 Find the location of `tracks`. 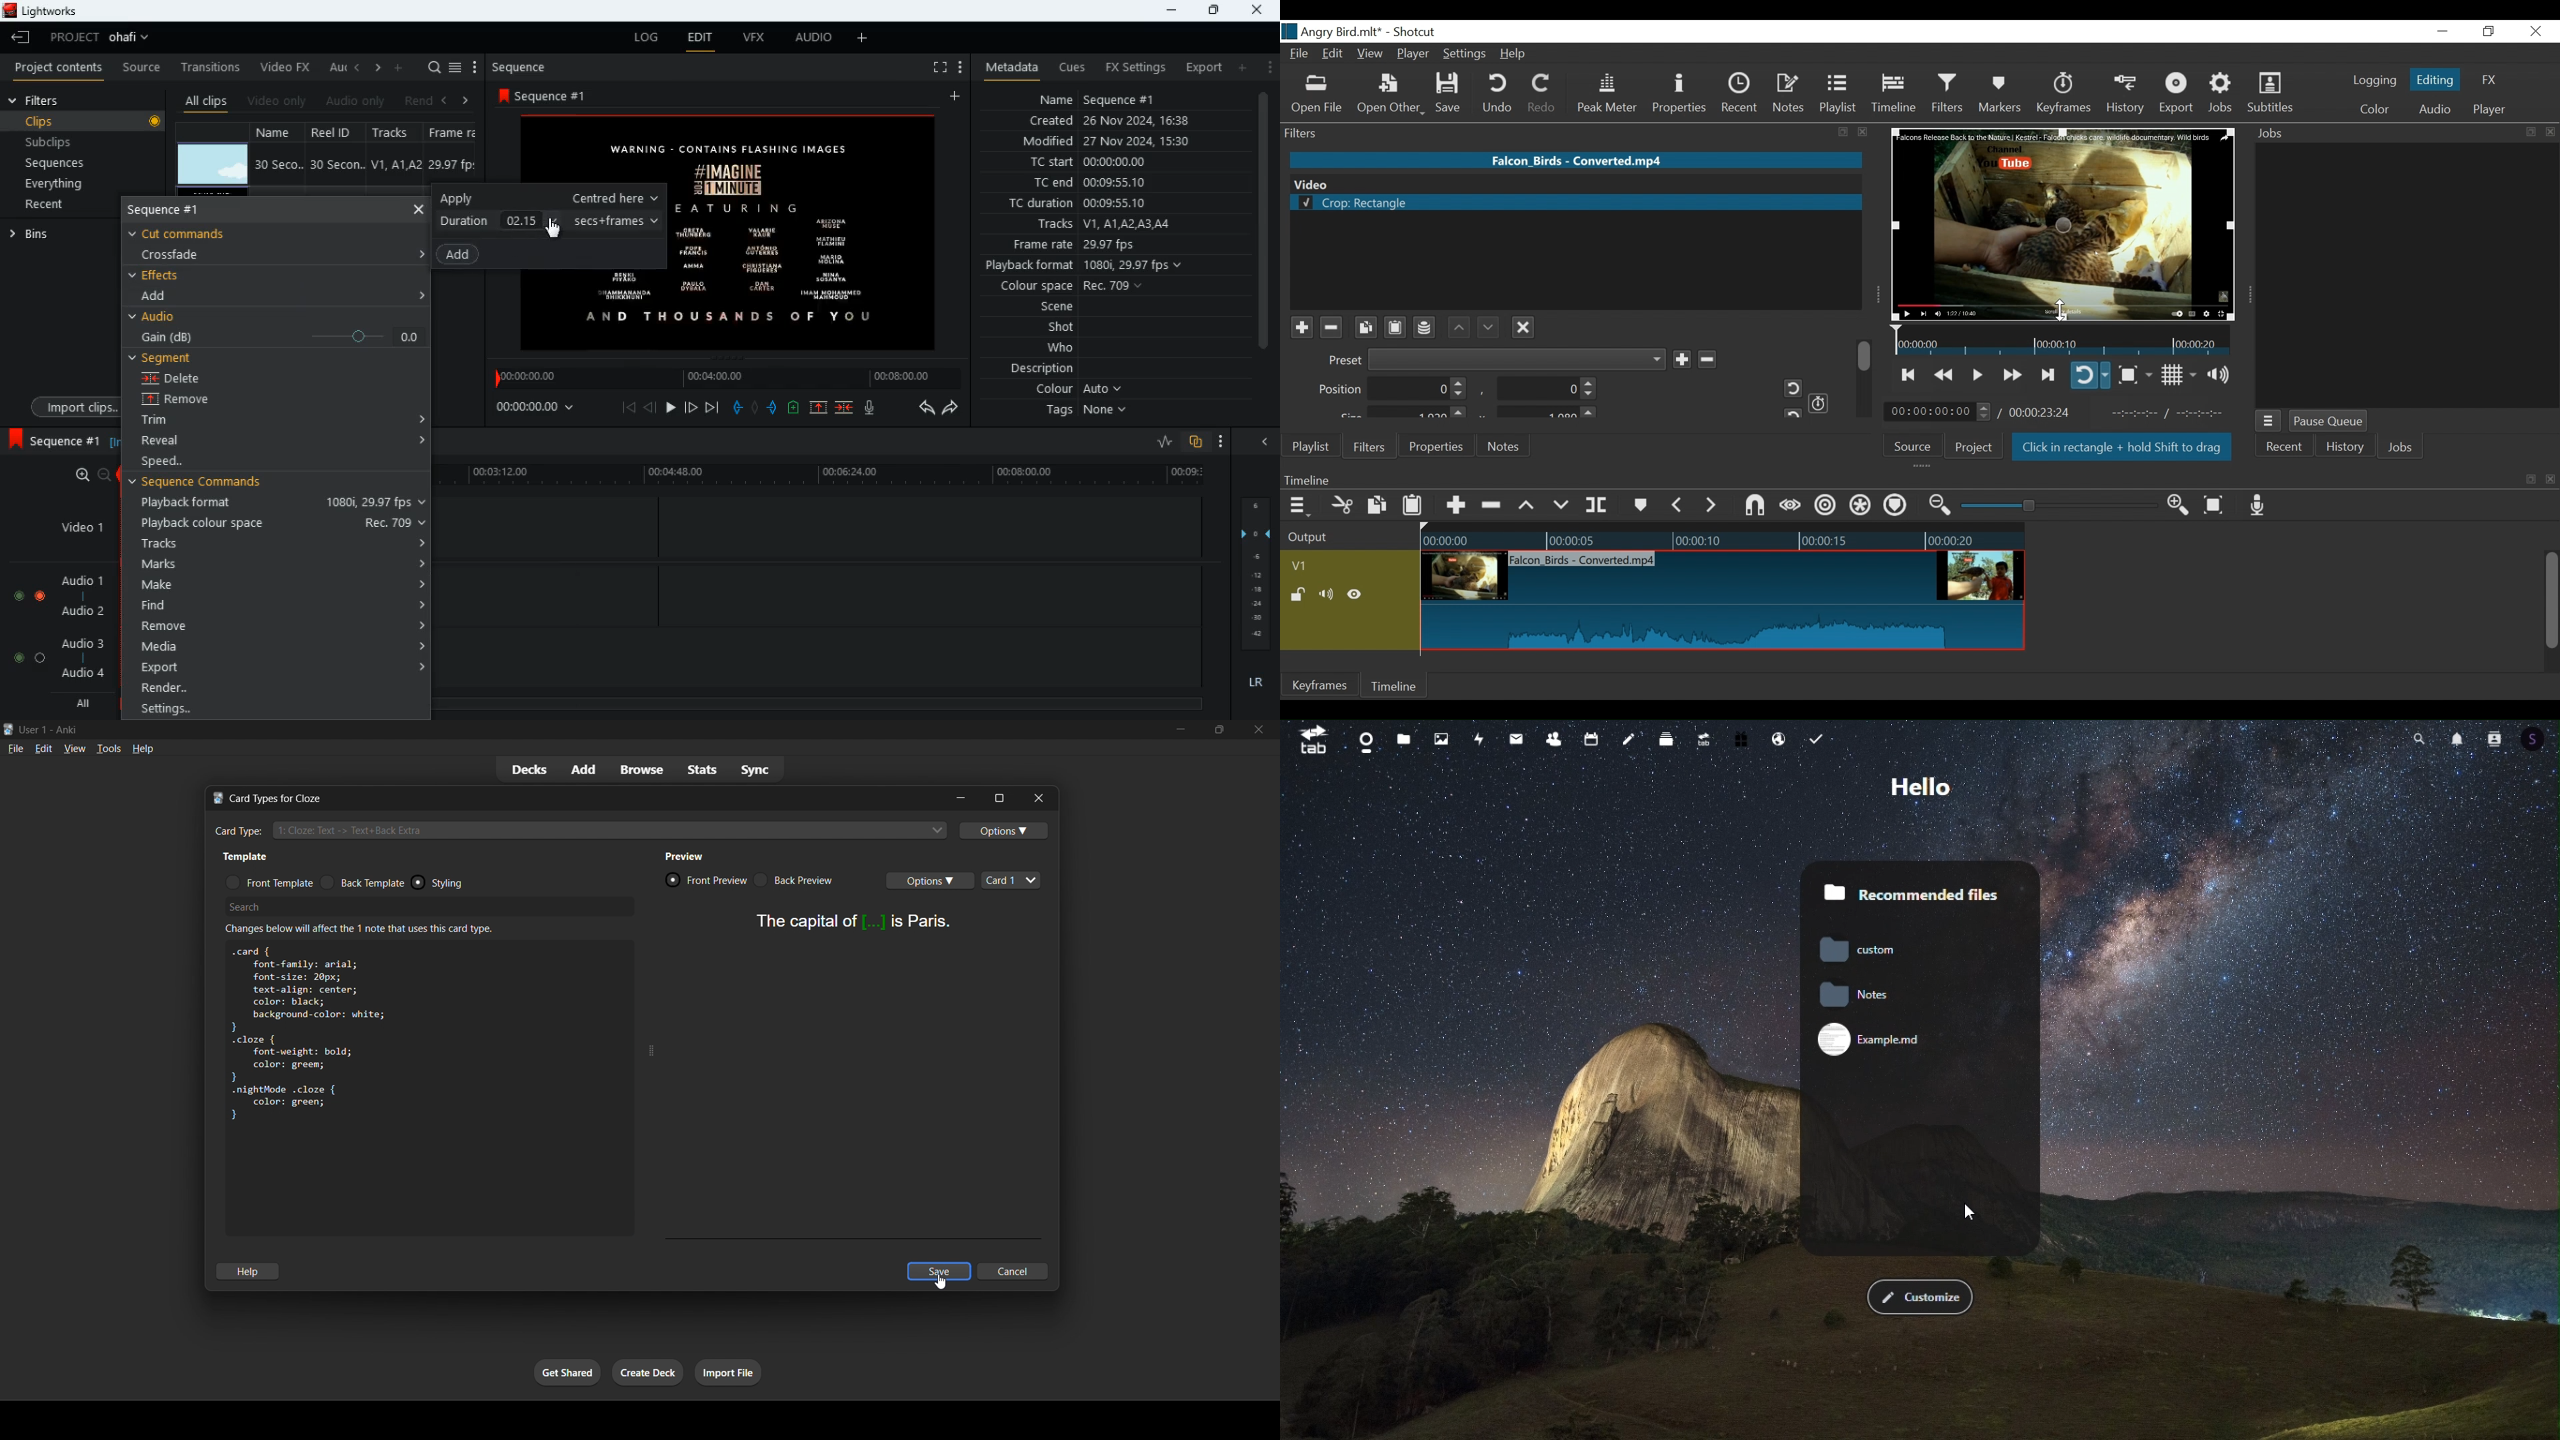

tracks is located at coordinates (282, 543).